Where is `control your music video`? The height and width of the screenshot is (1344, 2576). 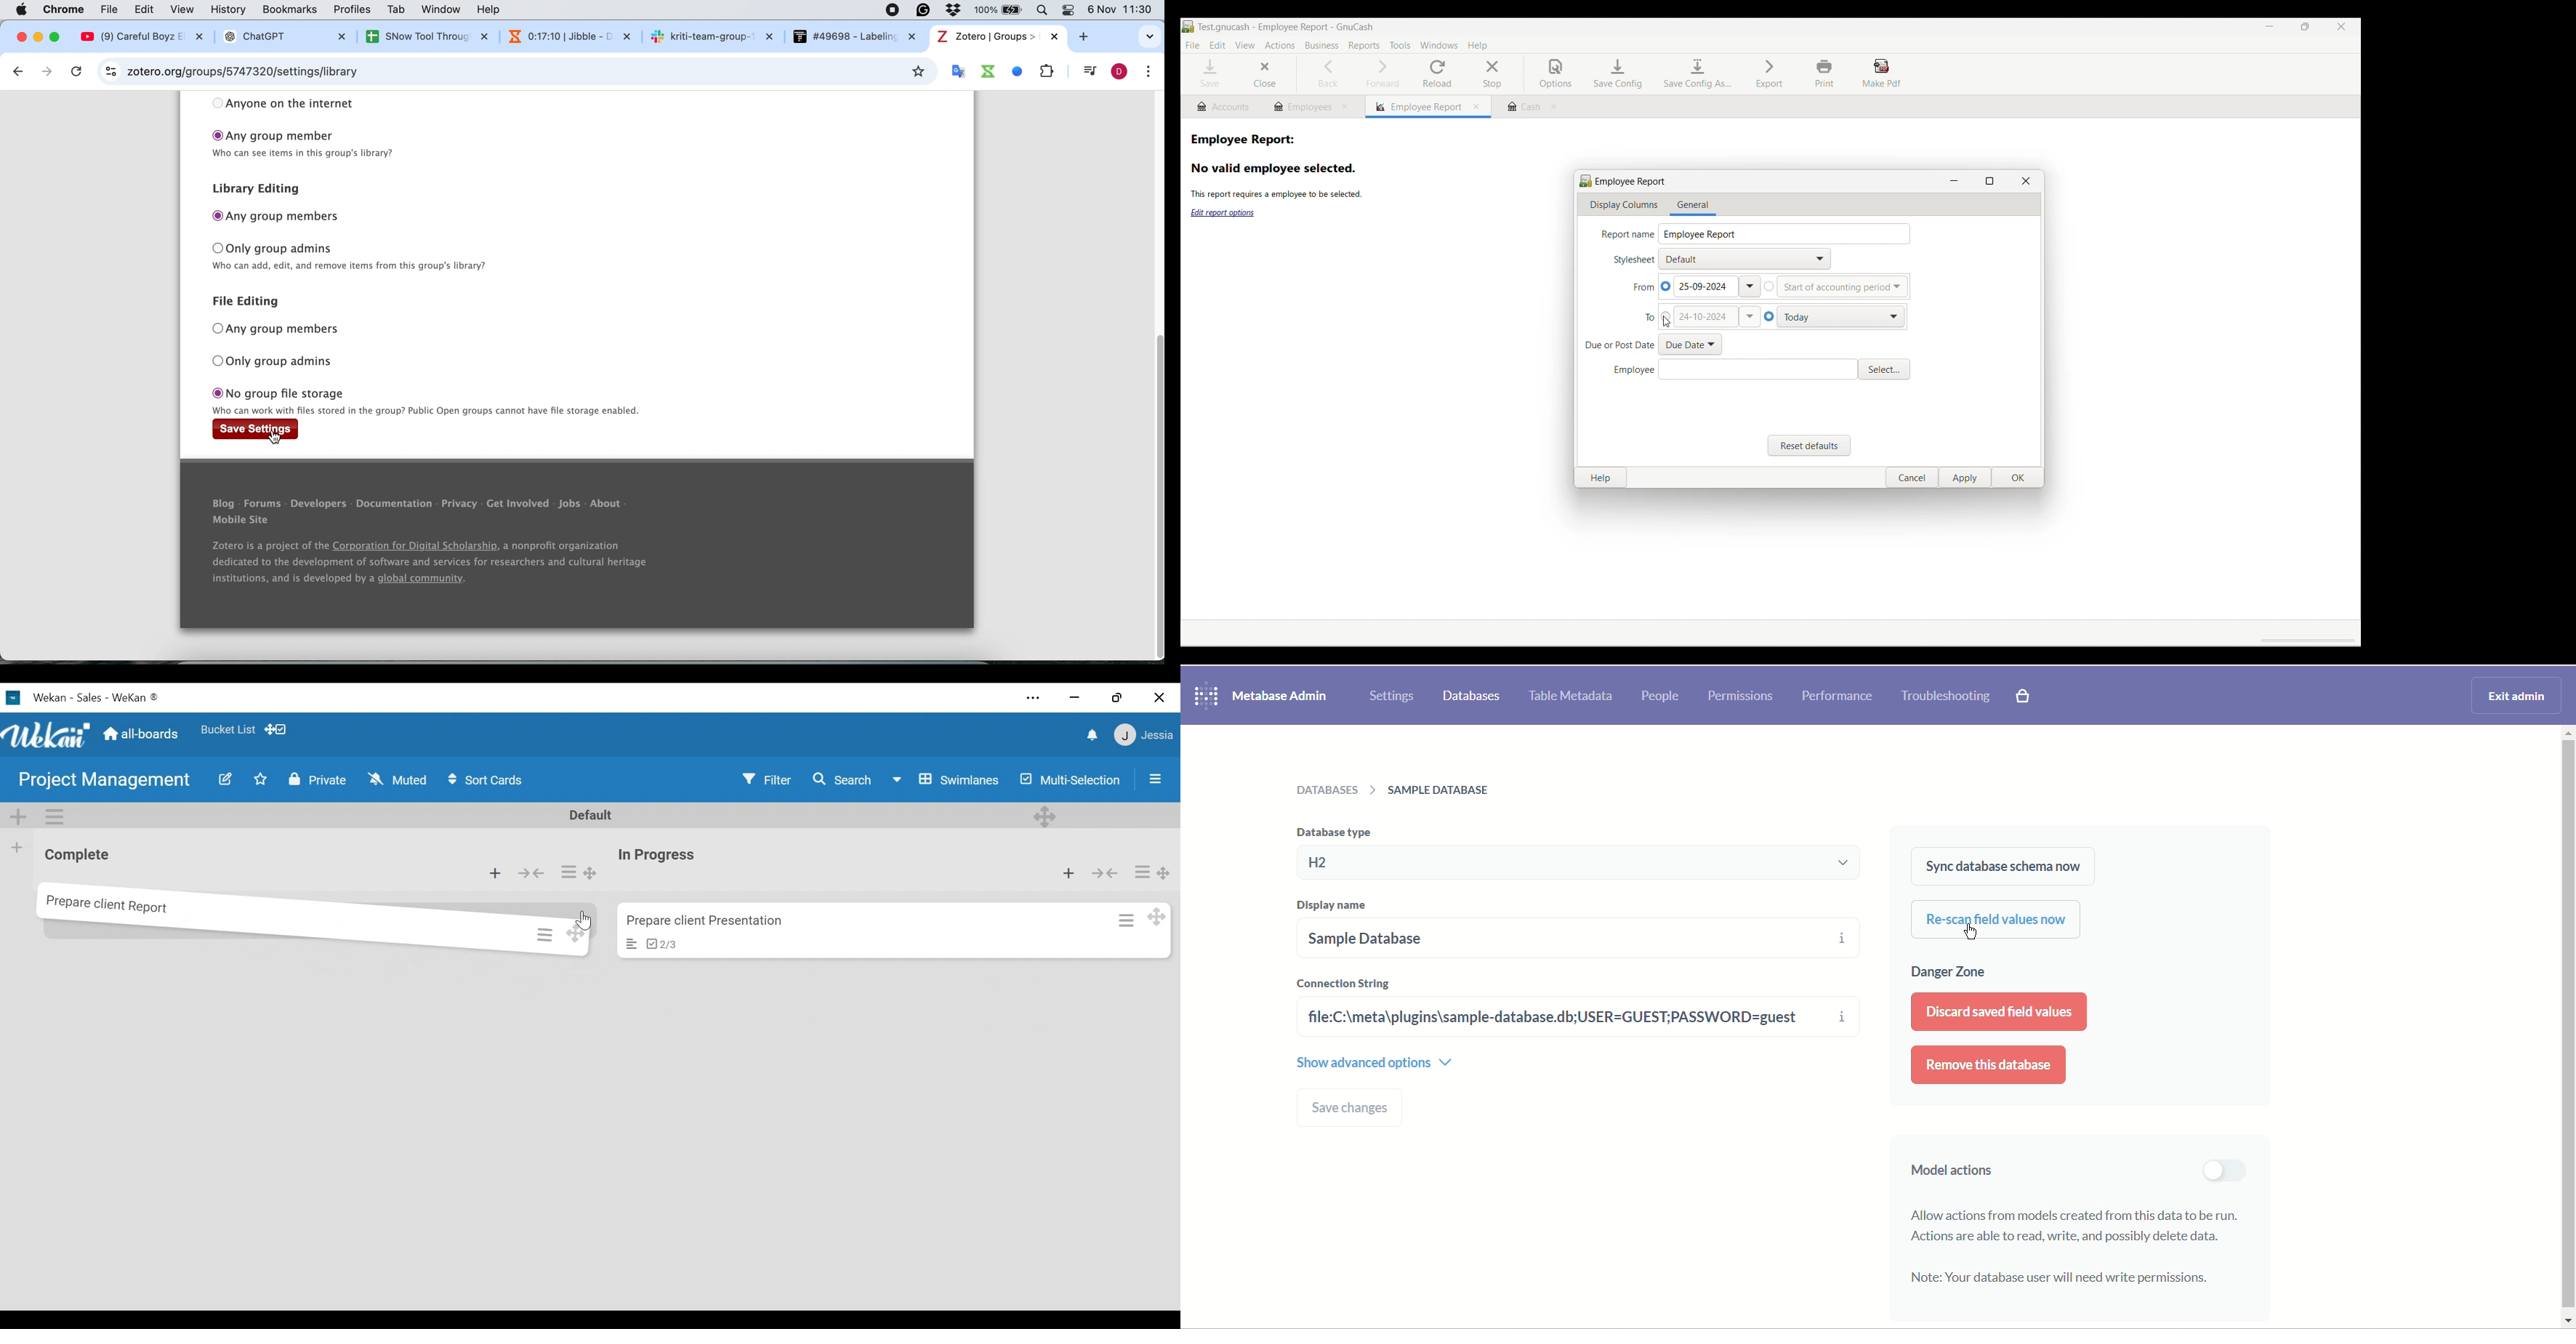 control your music video is located at coordinates (1087, 72).